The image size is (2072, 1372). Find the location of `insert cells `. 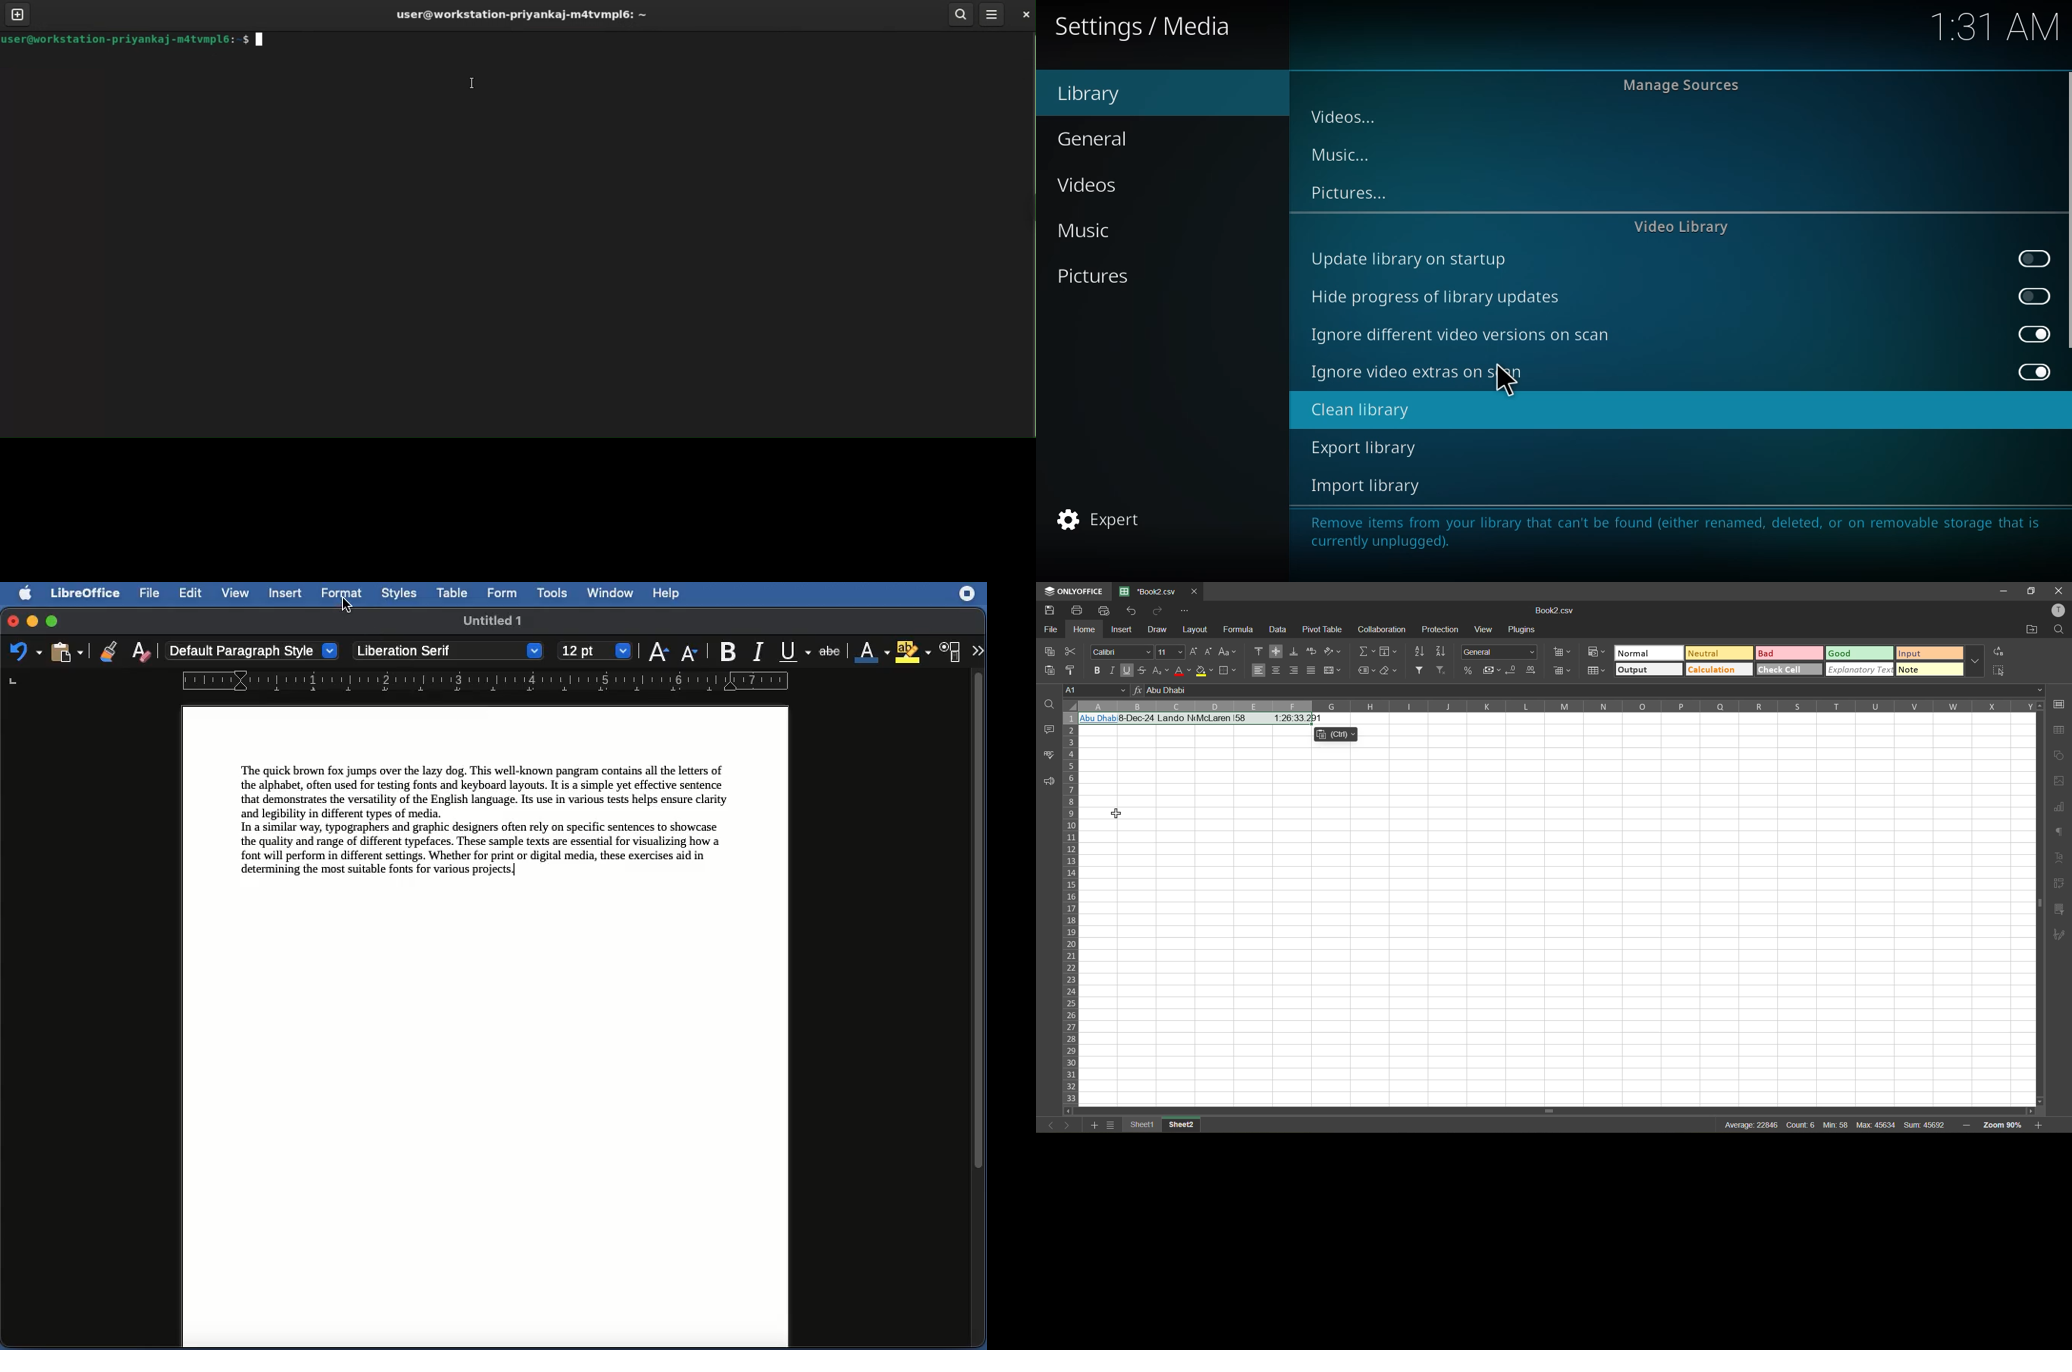

insert cells  is located at coordinates (1563, 652).